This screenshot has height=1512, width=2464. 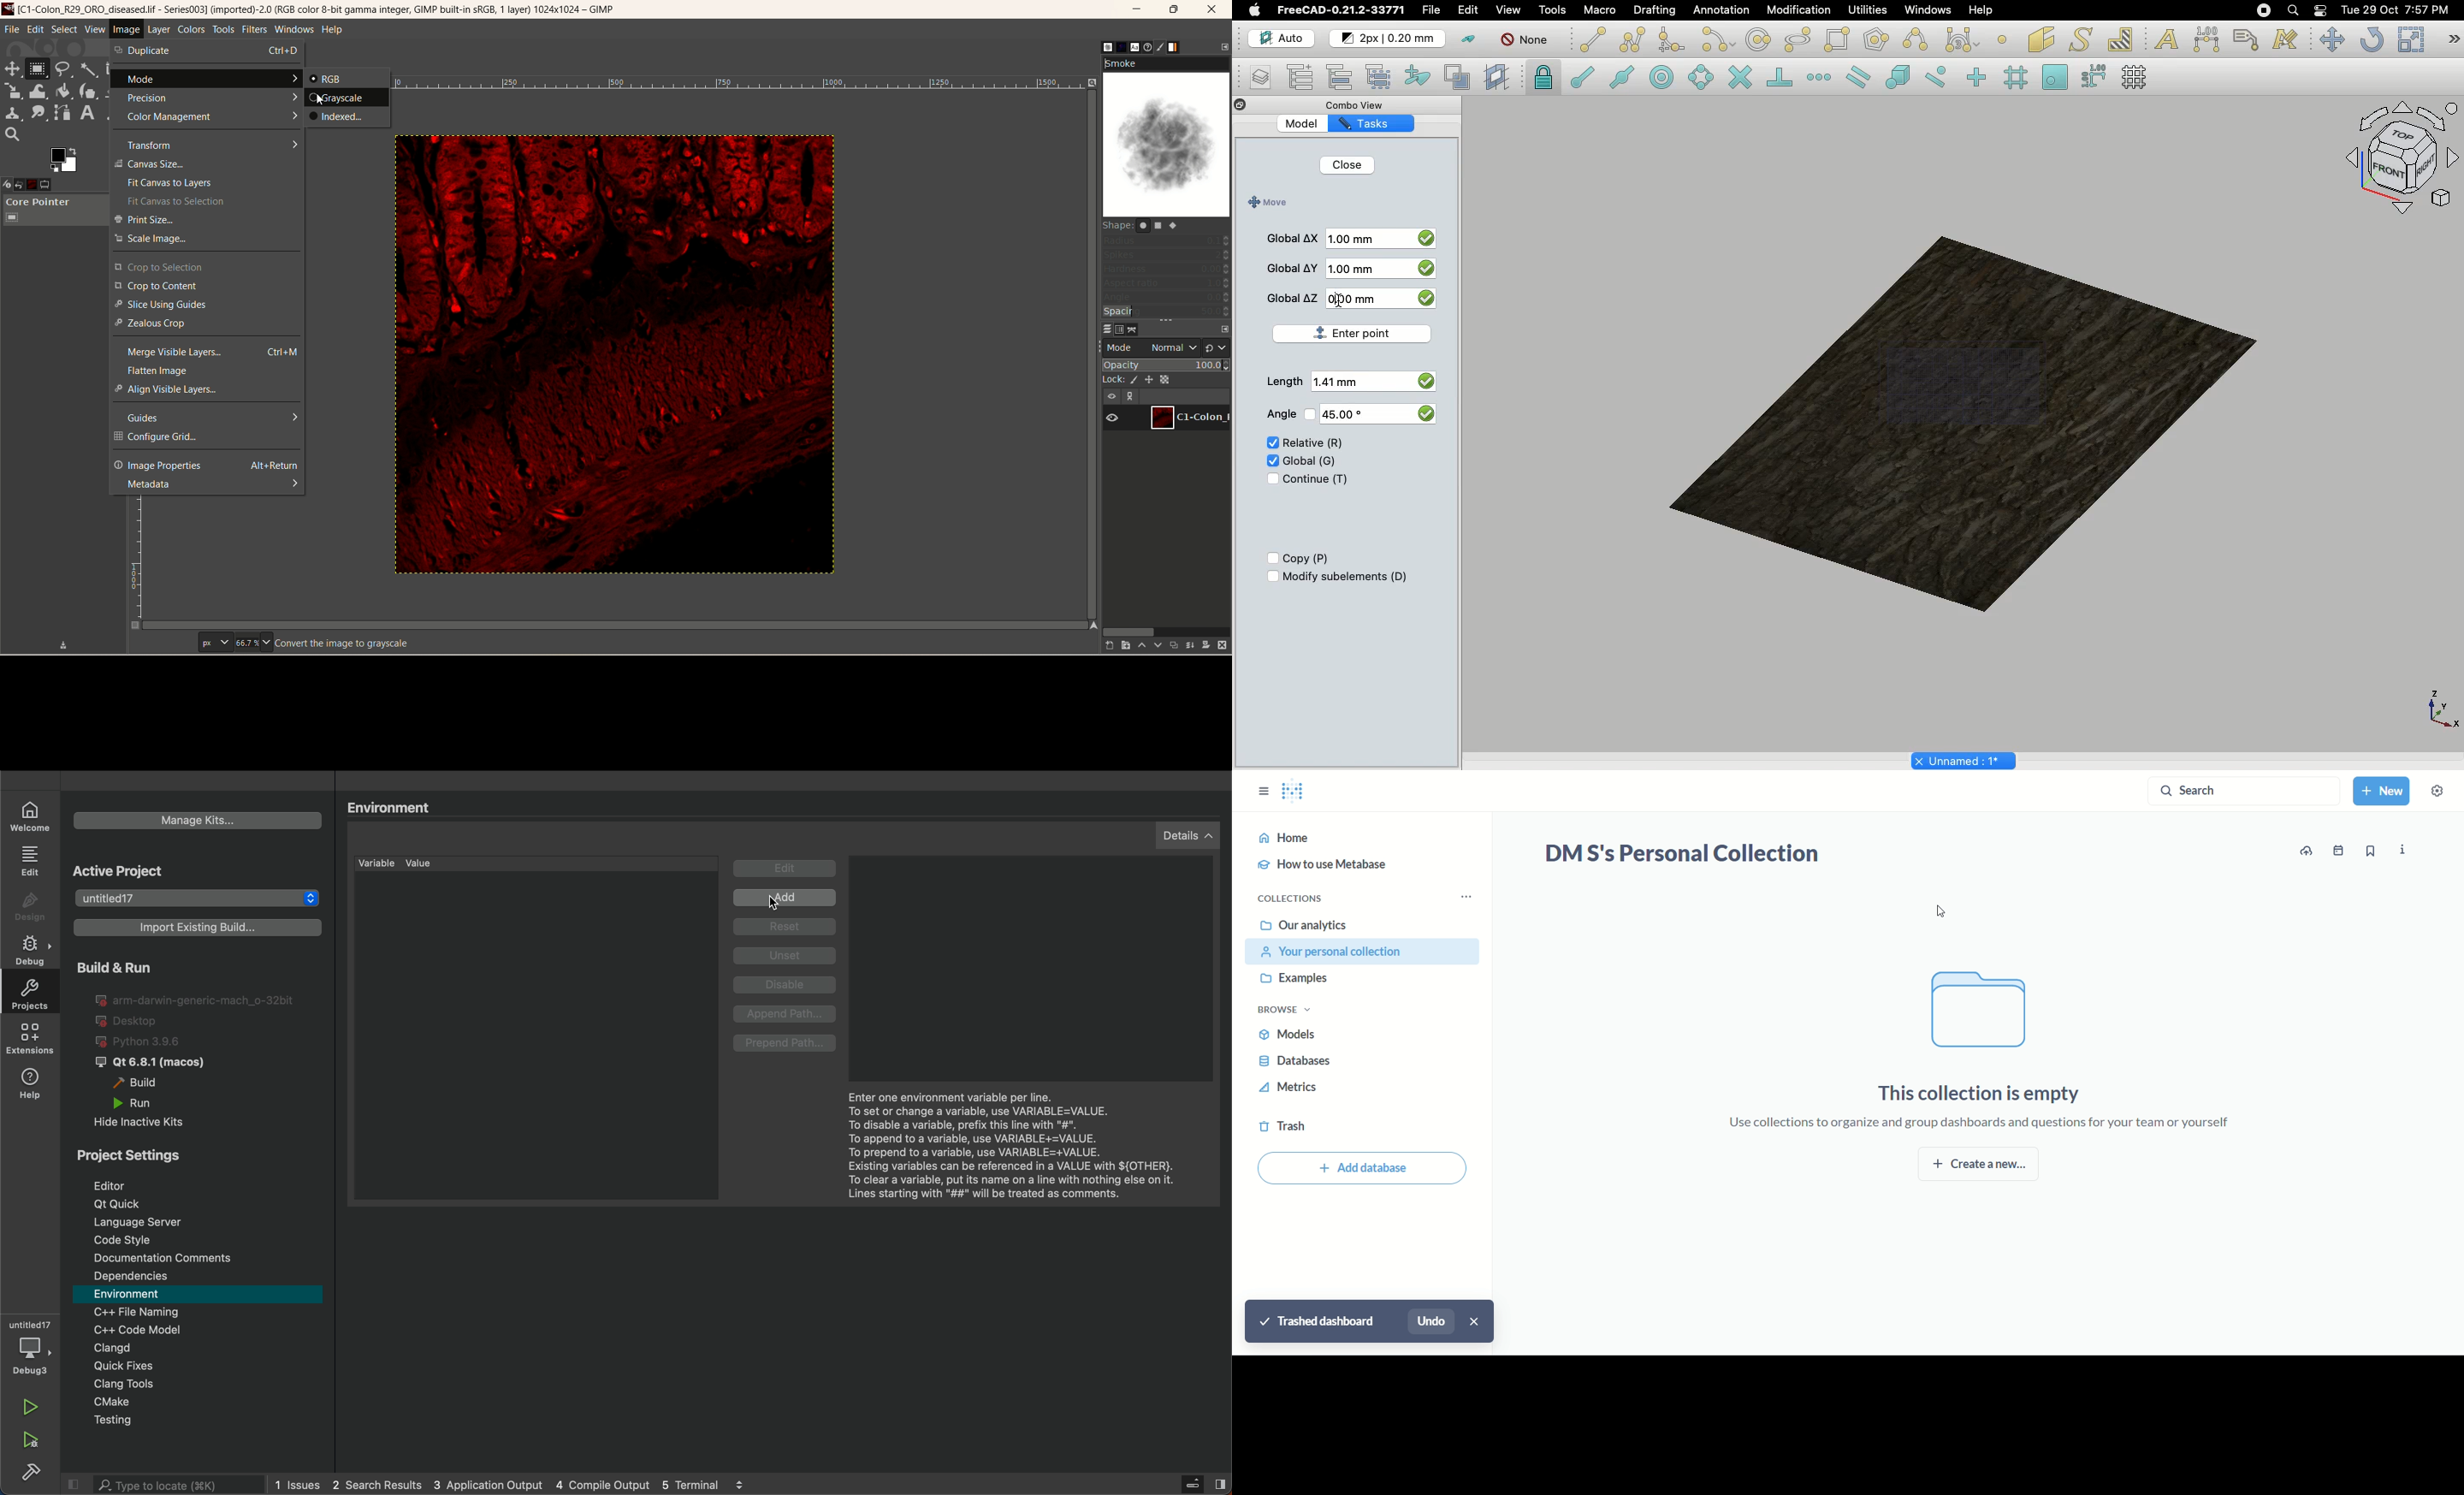 What do you see at coordinates (1012, 1143) in the screenshot?
I see `Enter one environment..` at bounding box center [1012, 1143].